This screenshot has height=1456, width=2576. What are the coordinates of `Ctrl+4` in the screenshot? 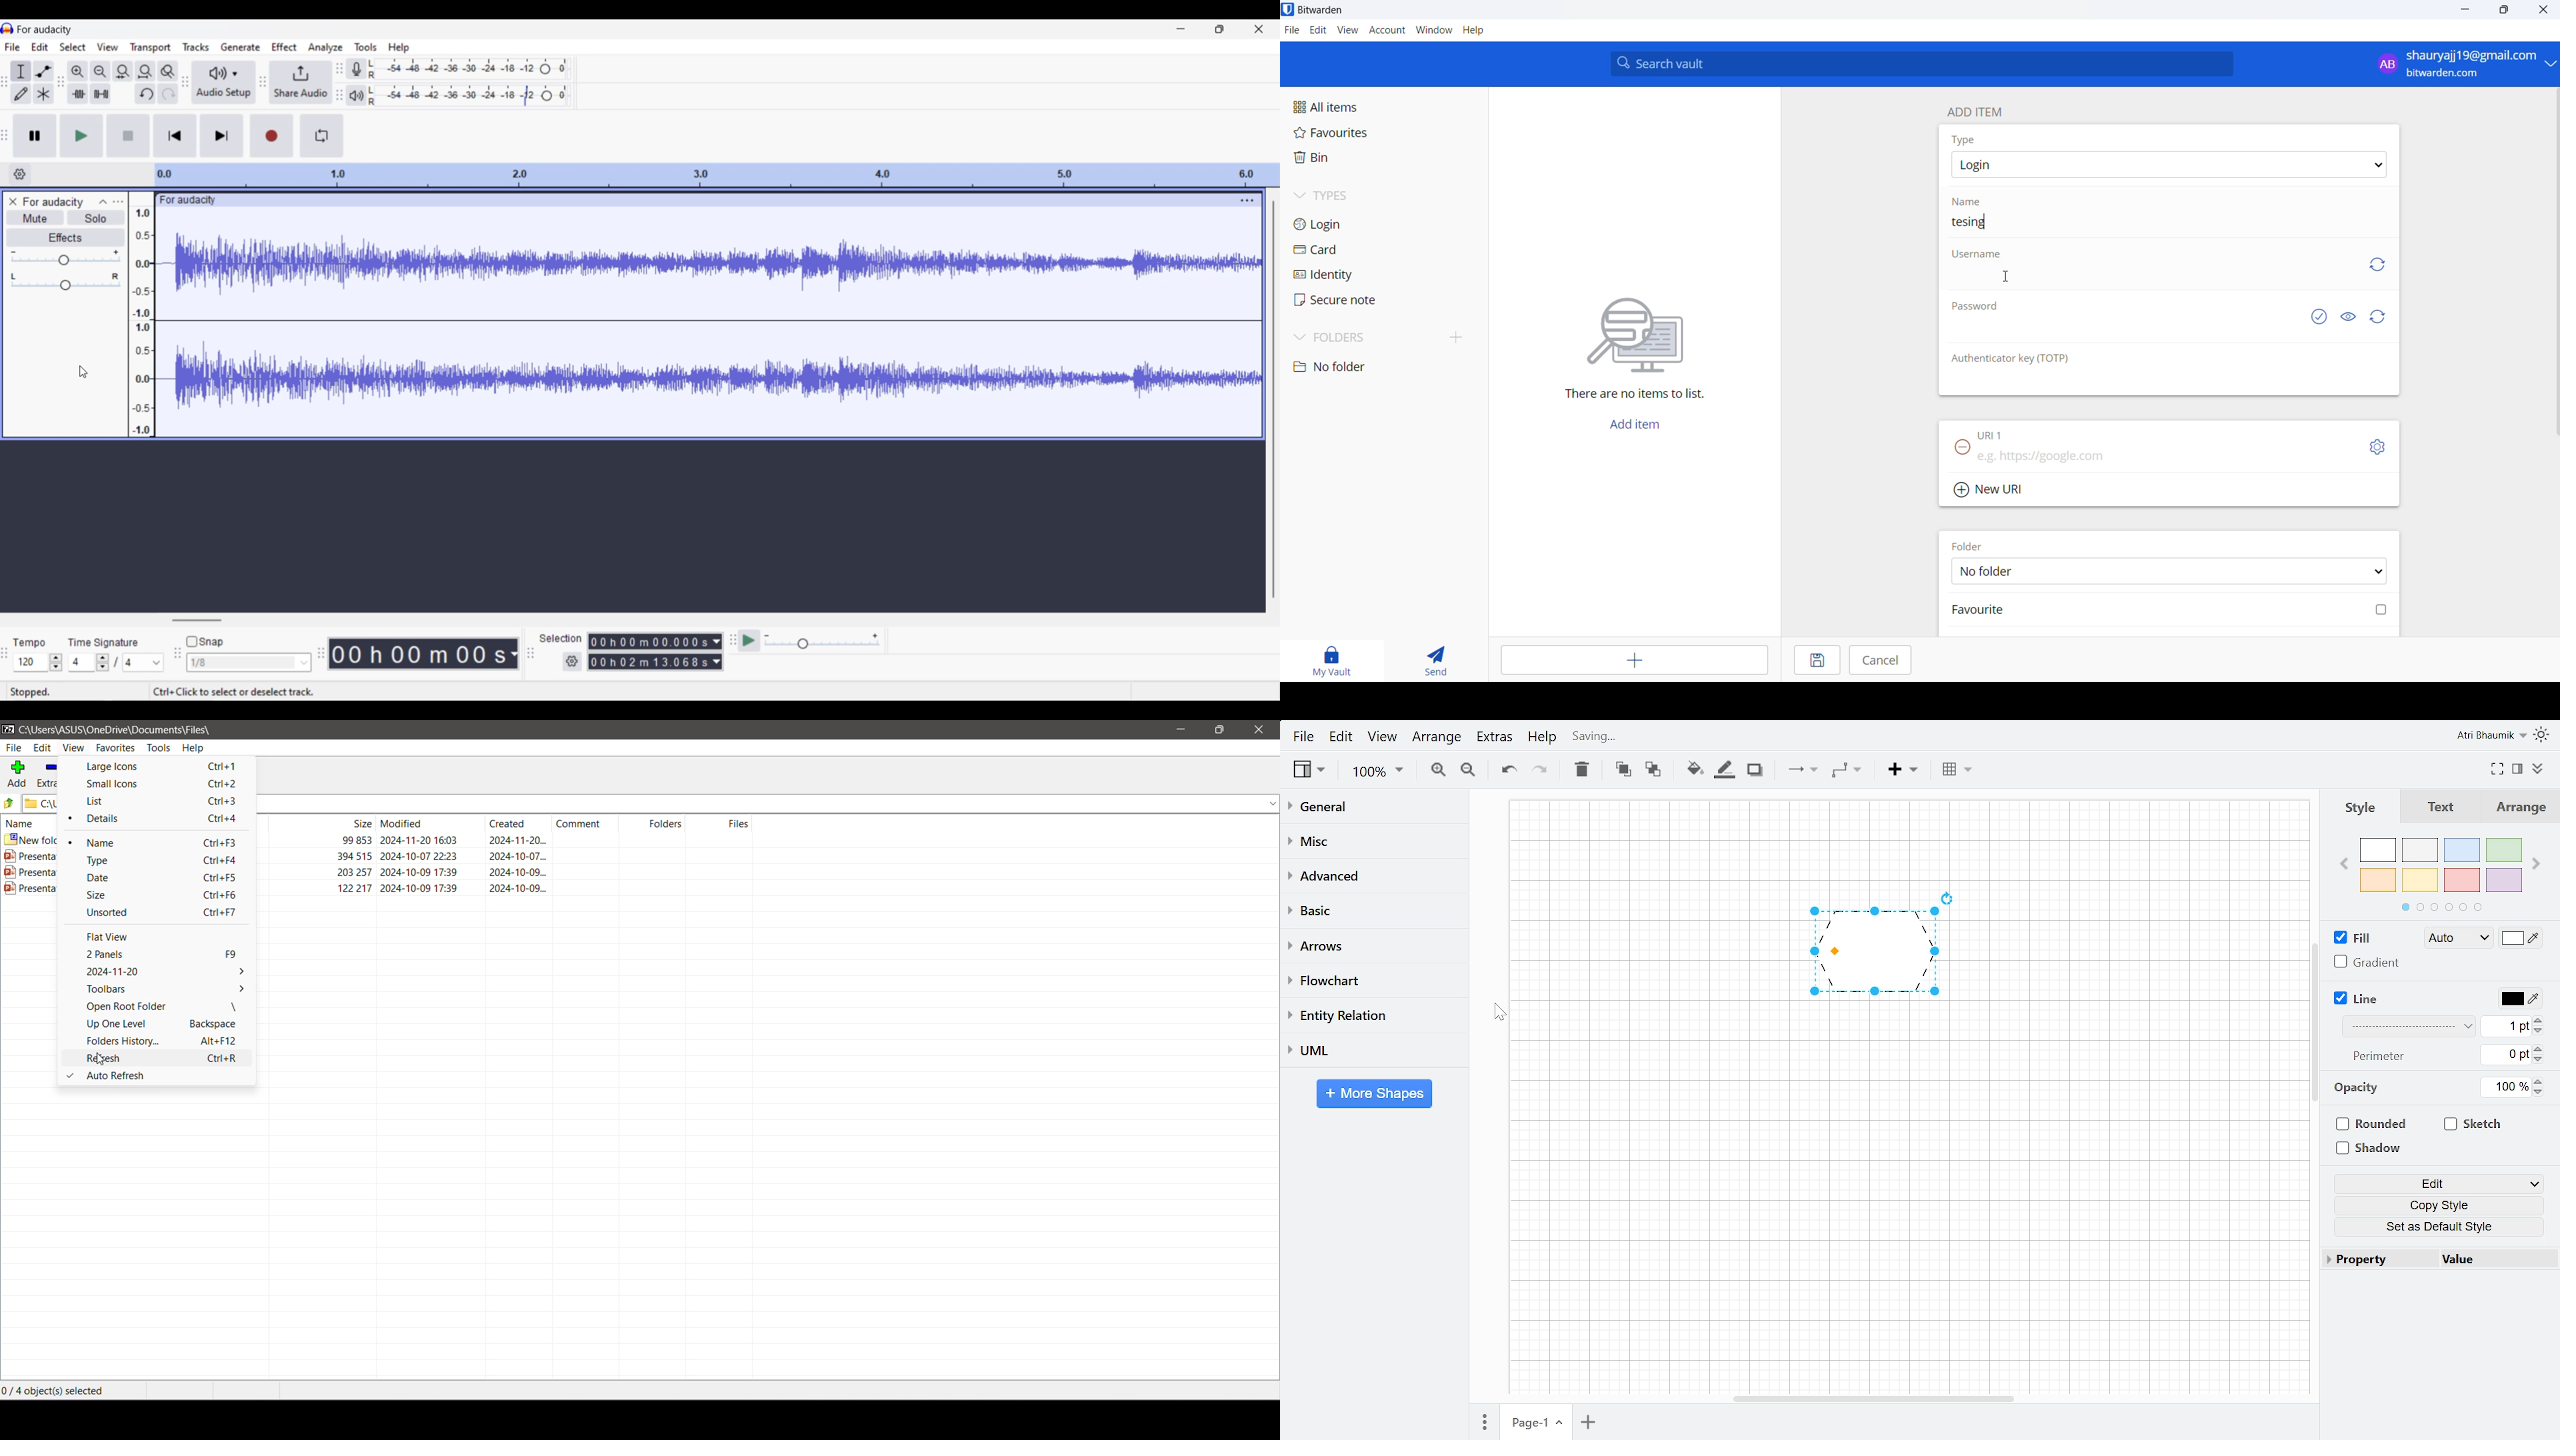 It's located at (223, 818).